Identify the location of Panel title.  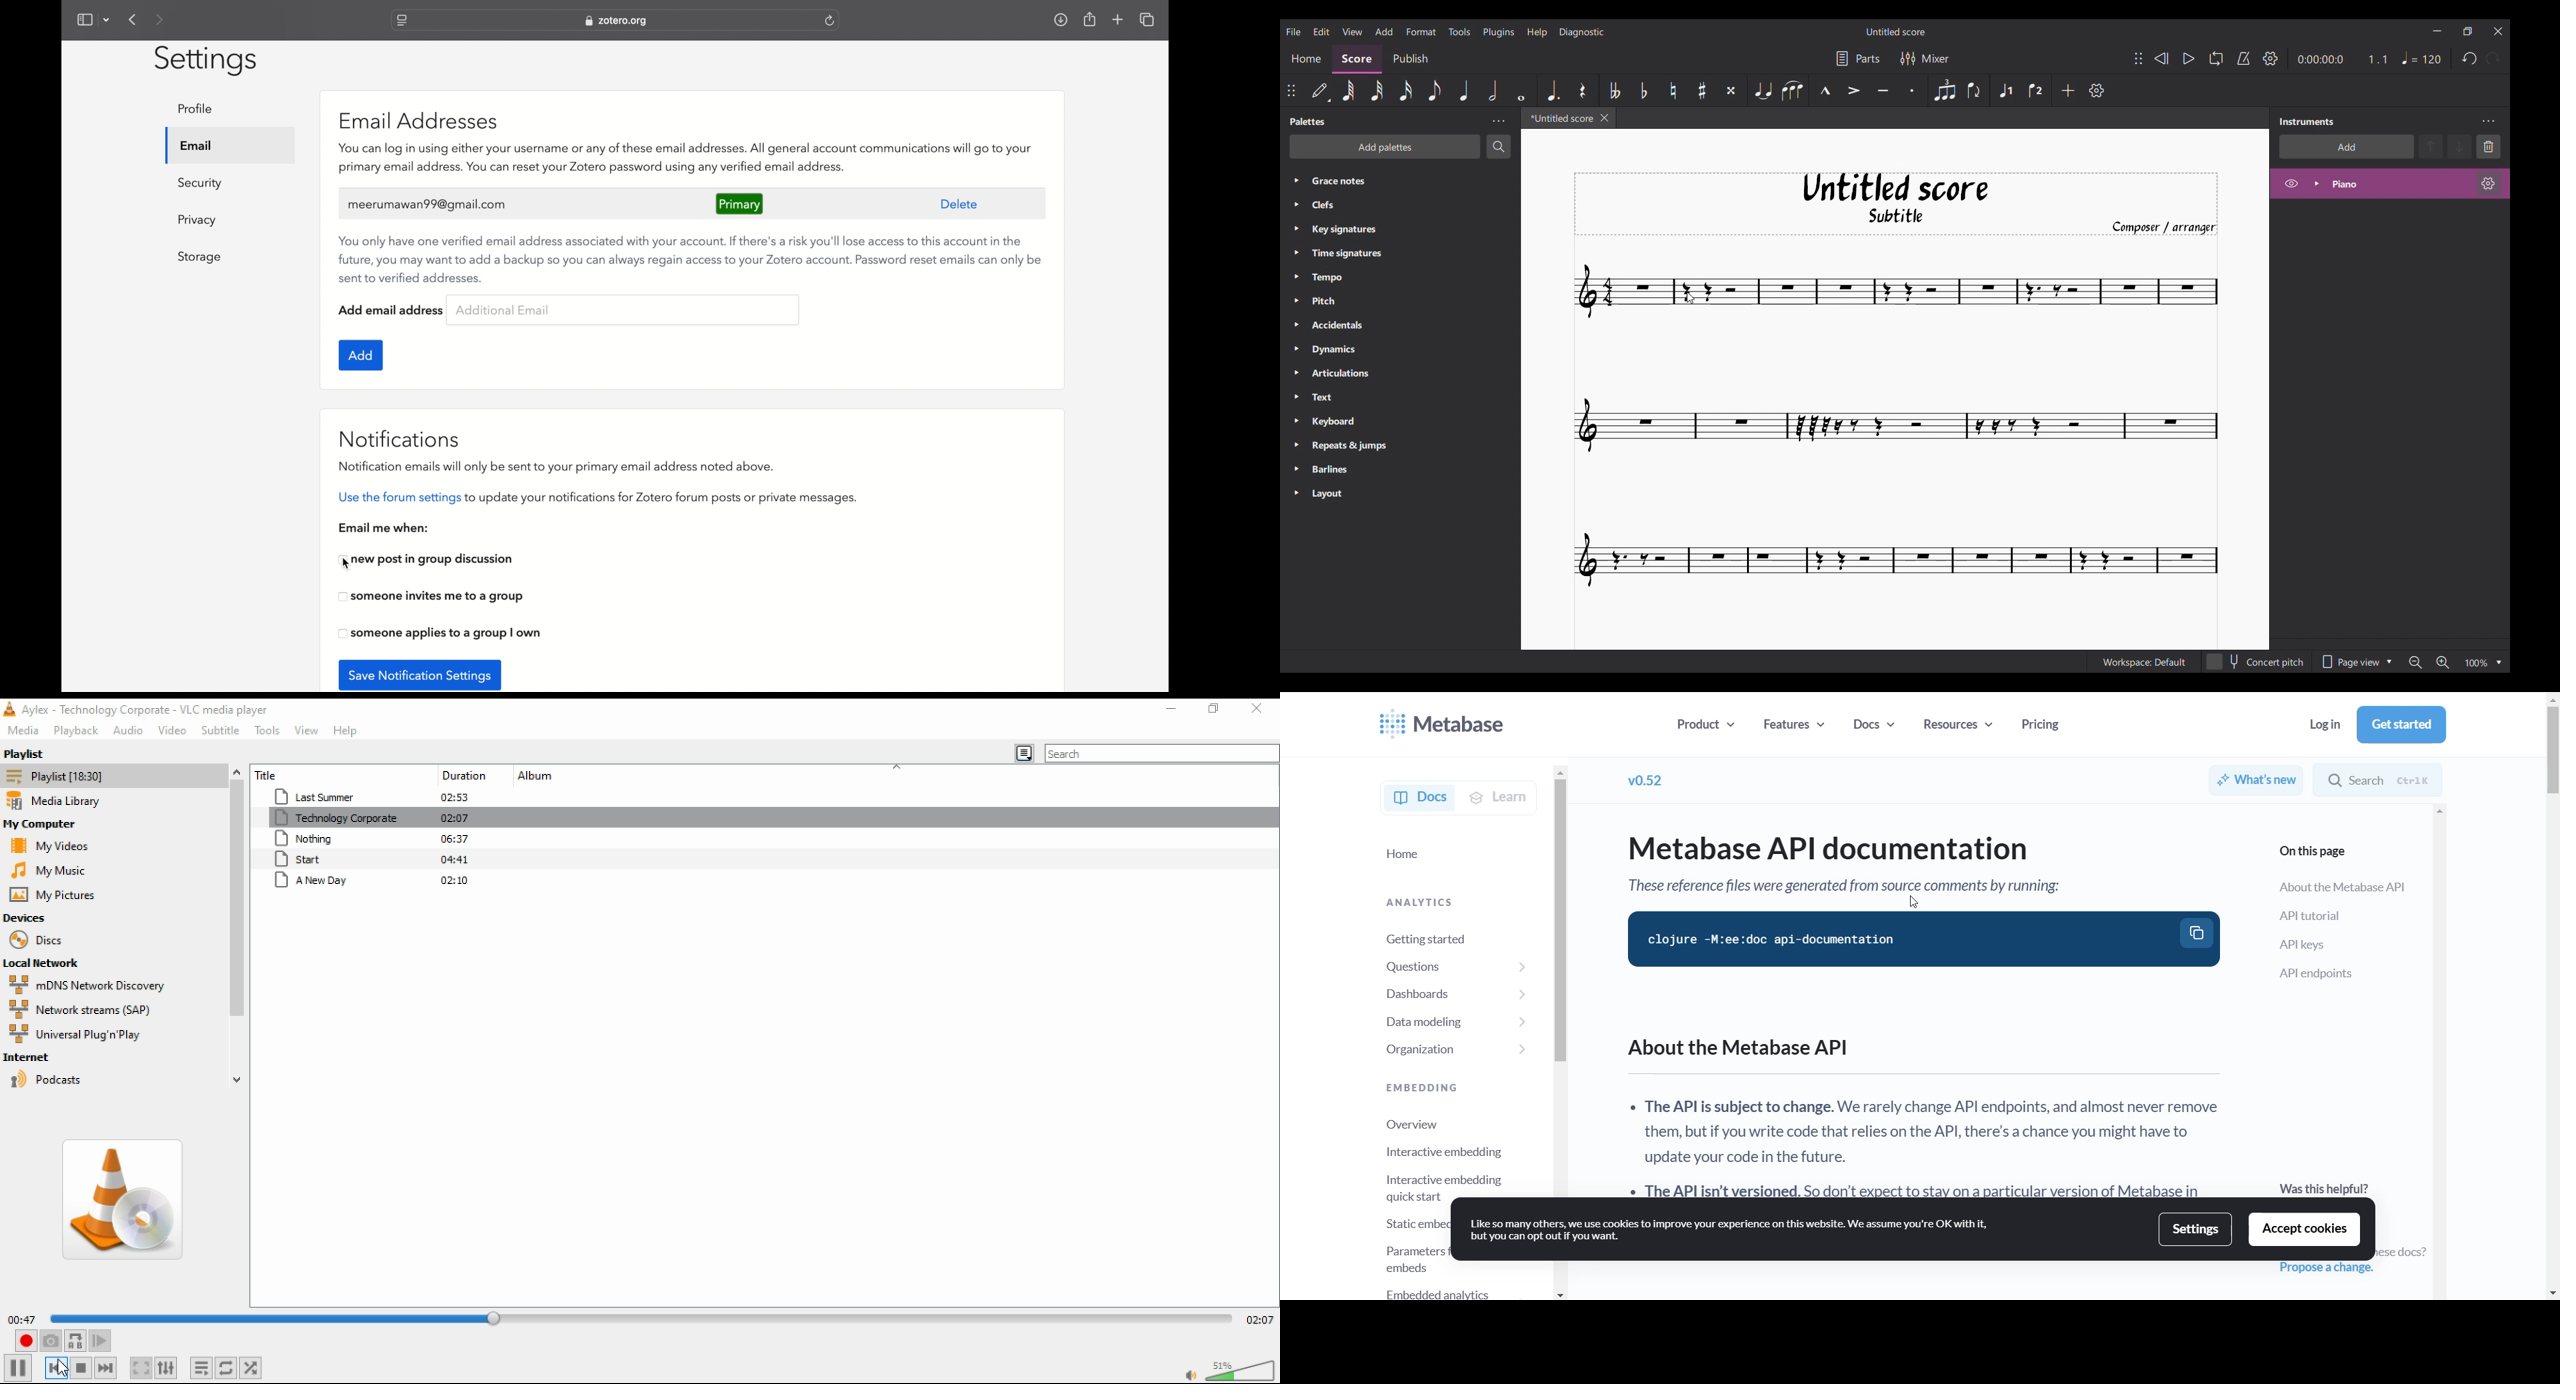
(2308, 122).